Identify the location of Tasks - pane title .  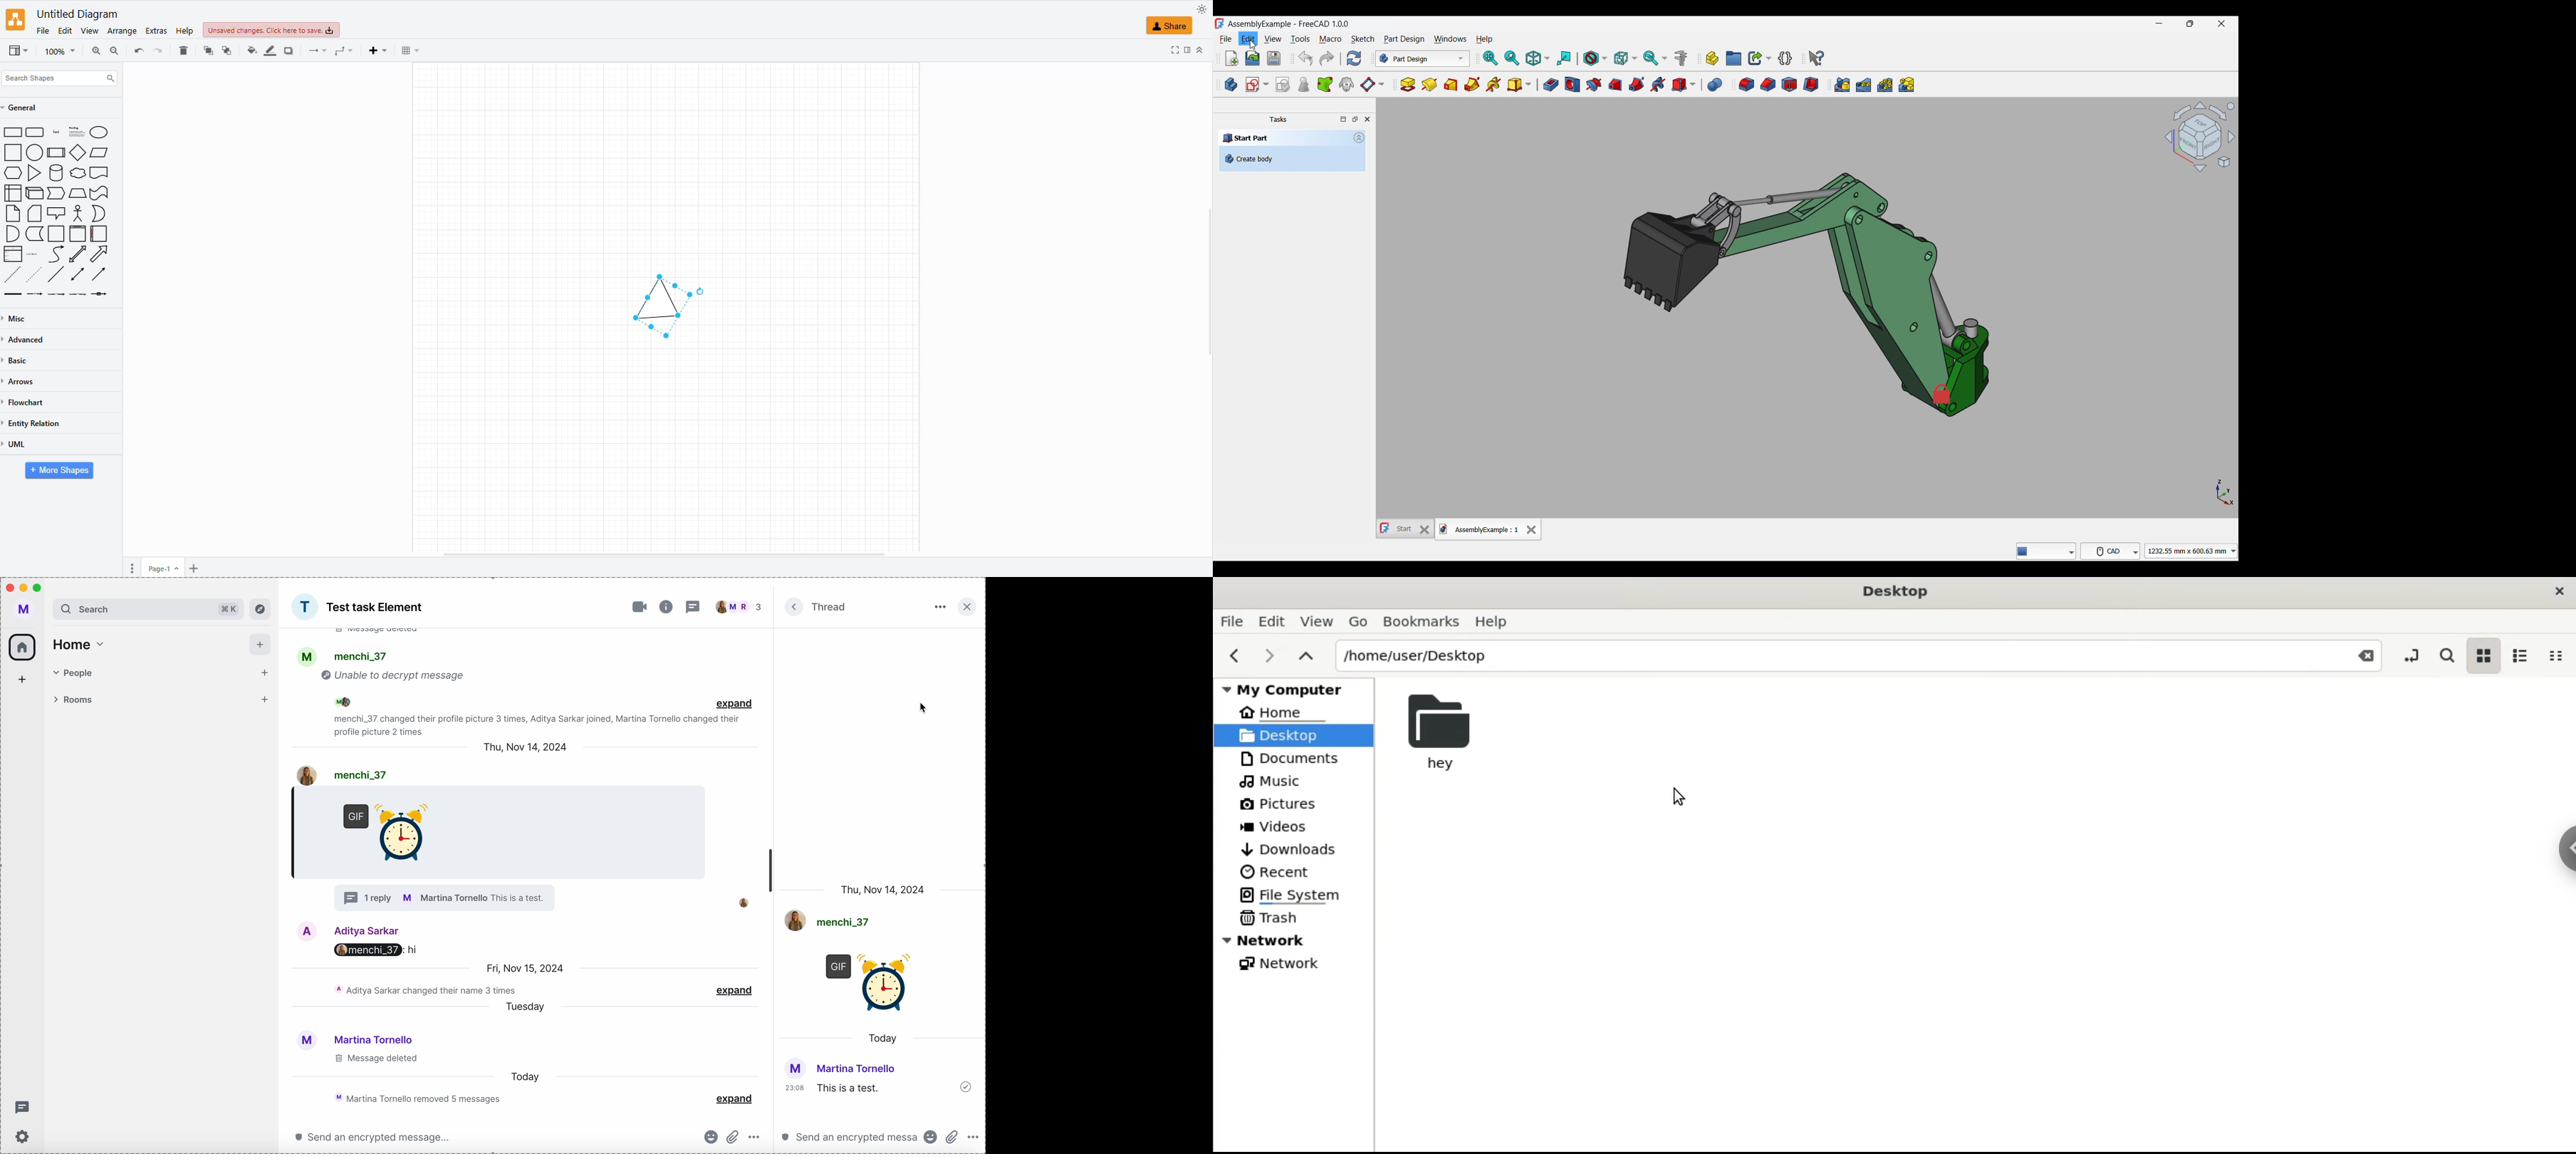
(1278, 119).